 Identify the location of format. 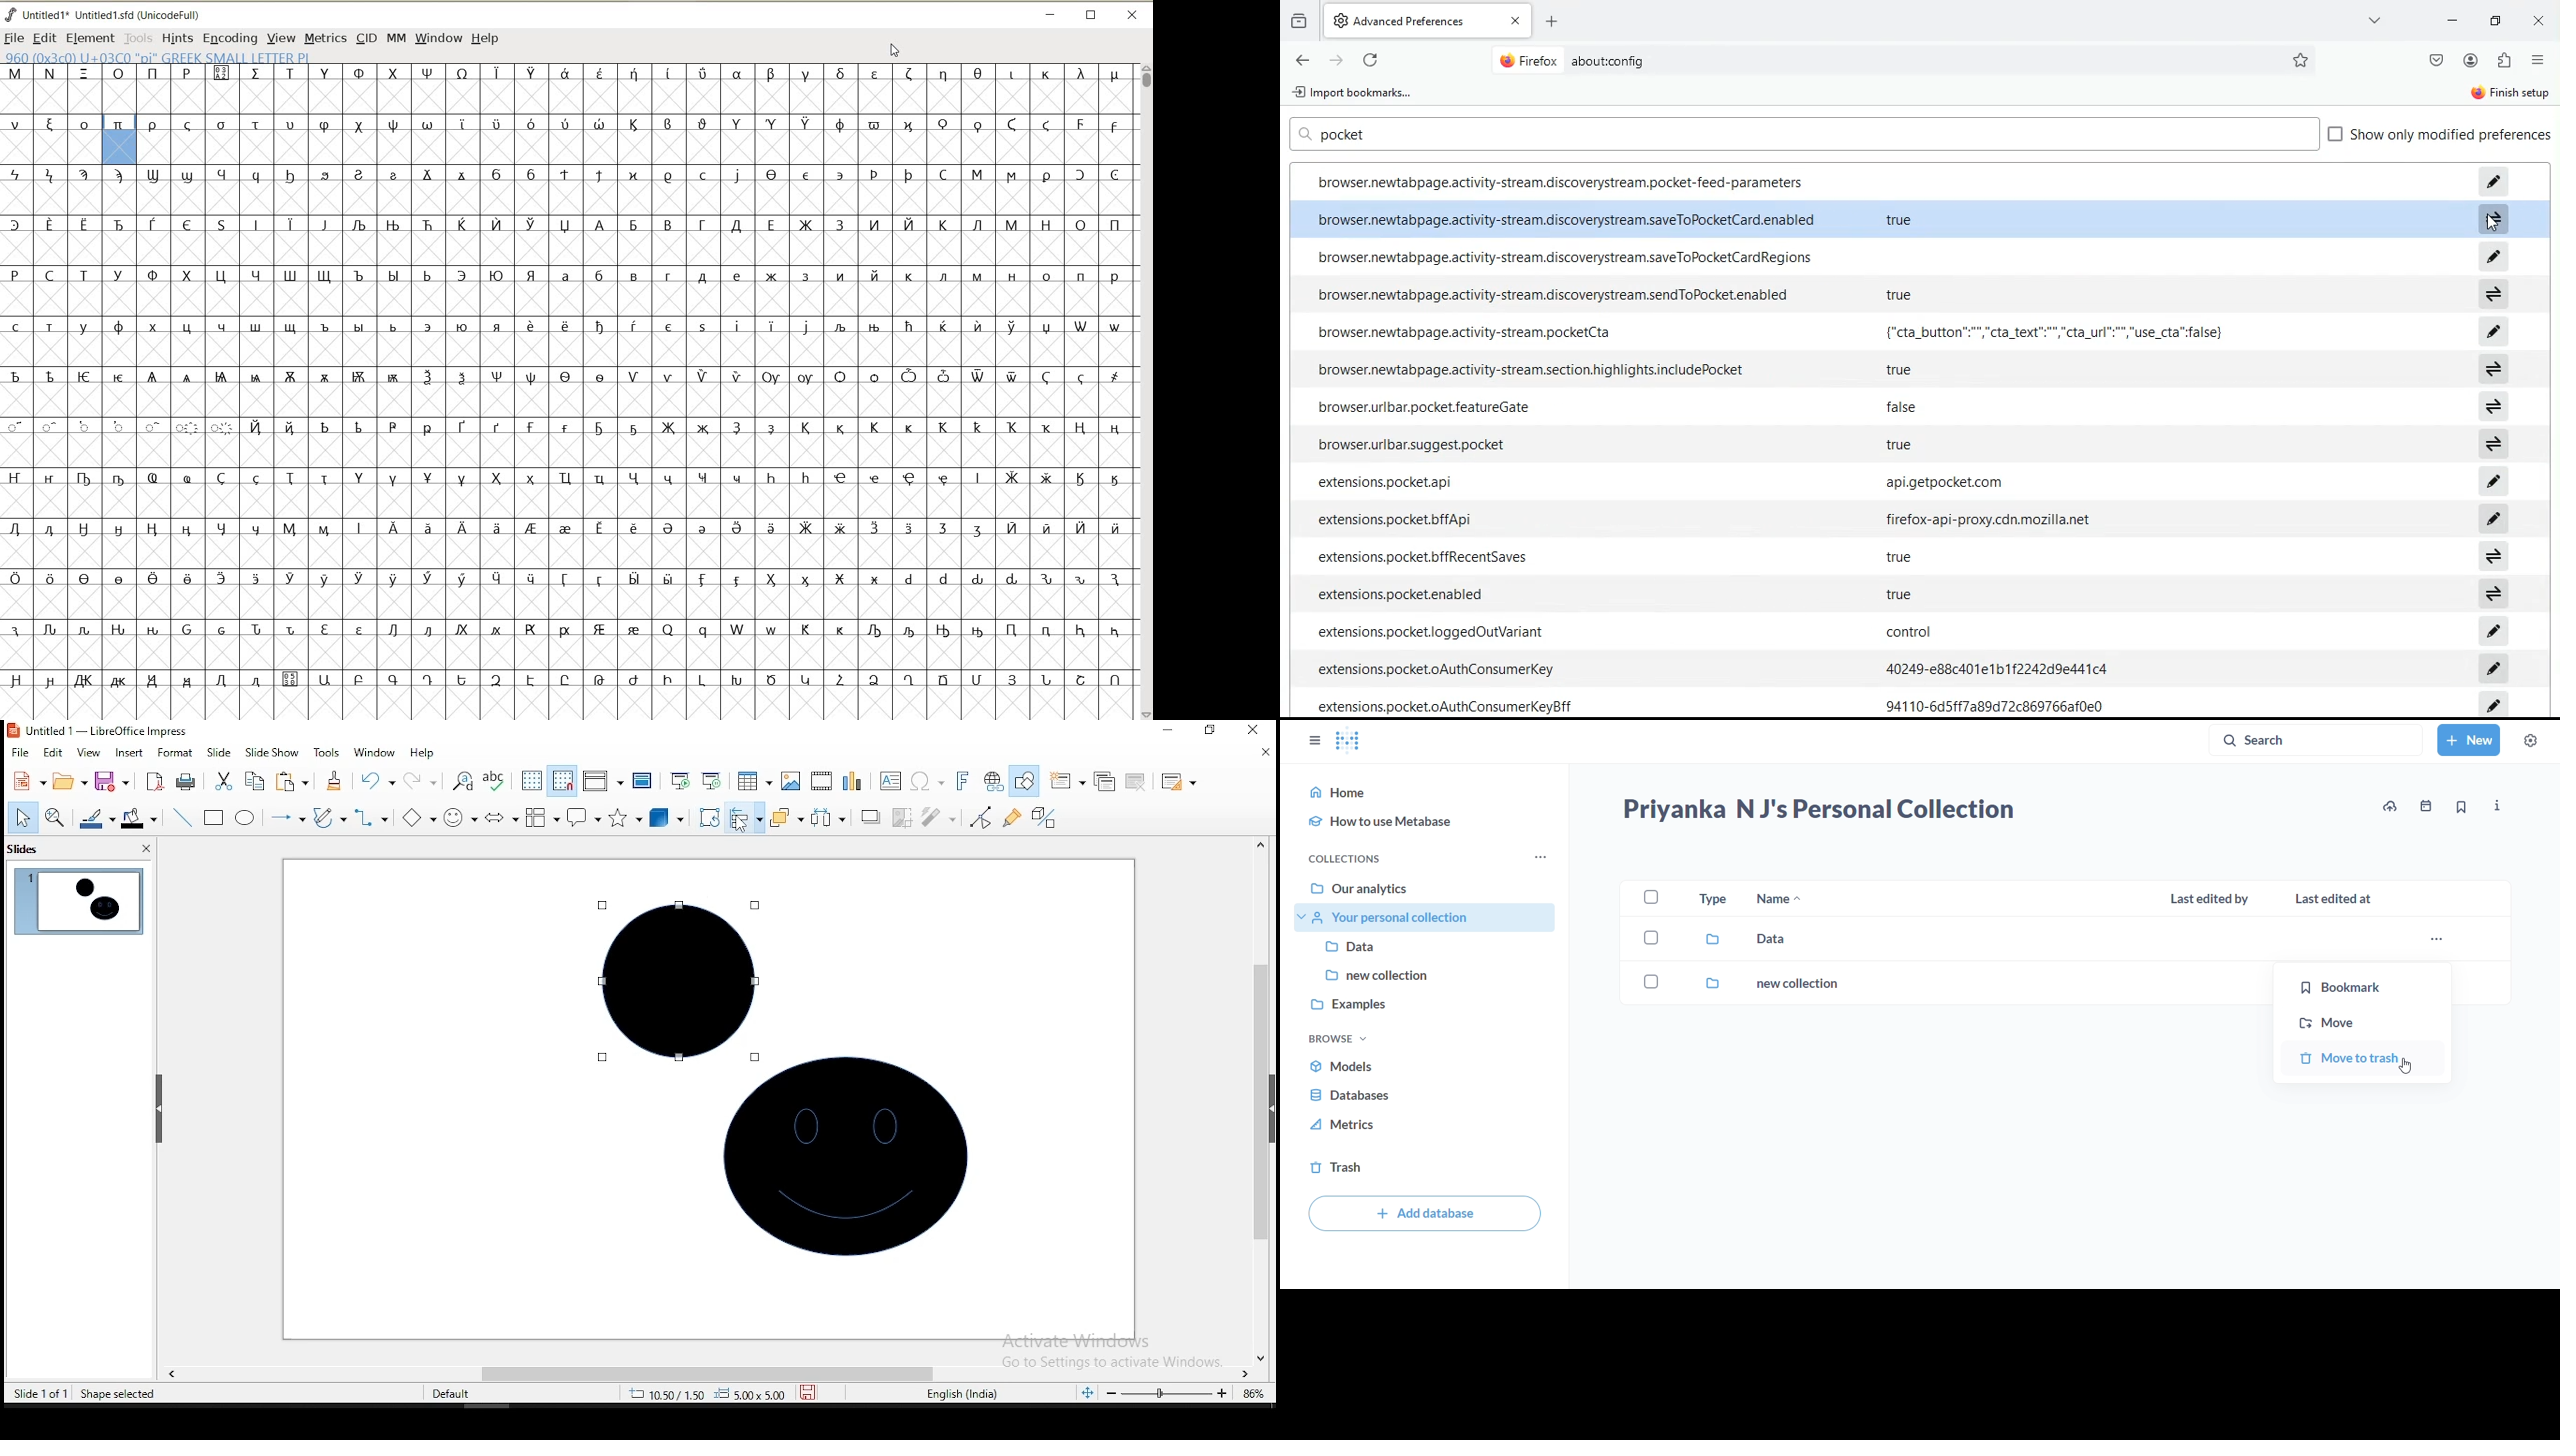
(176, 753).